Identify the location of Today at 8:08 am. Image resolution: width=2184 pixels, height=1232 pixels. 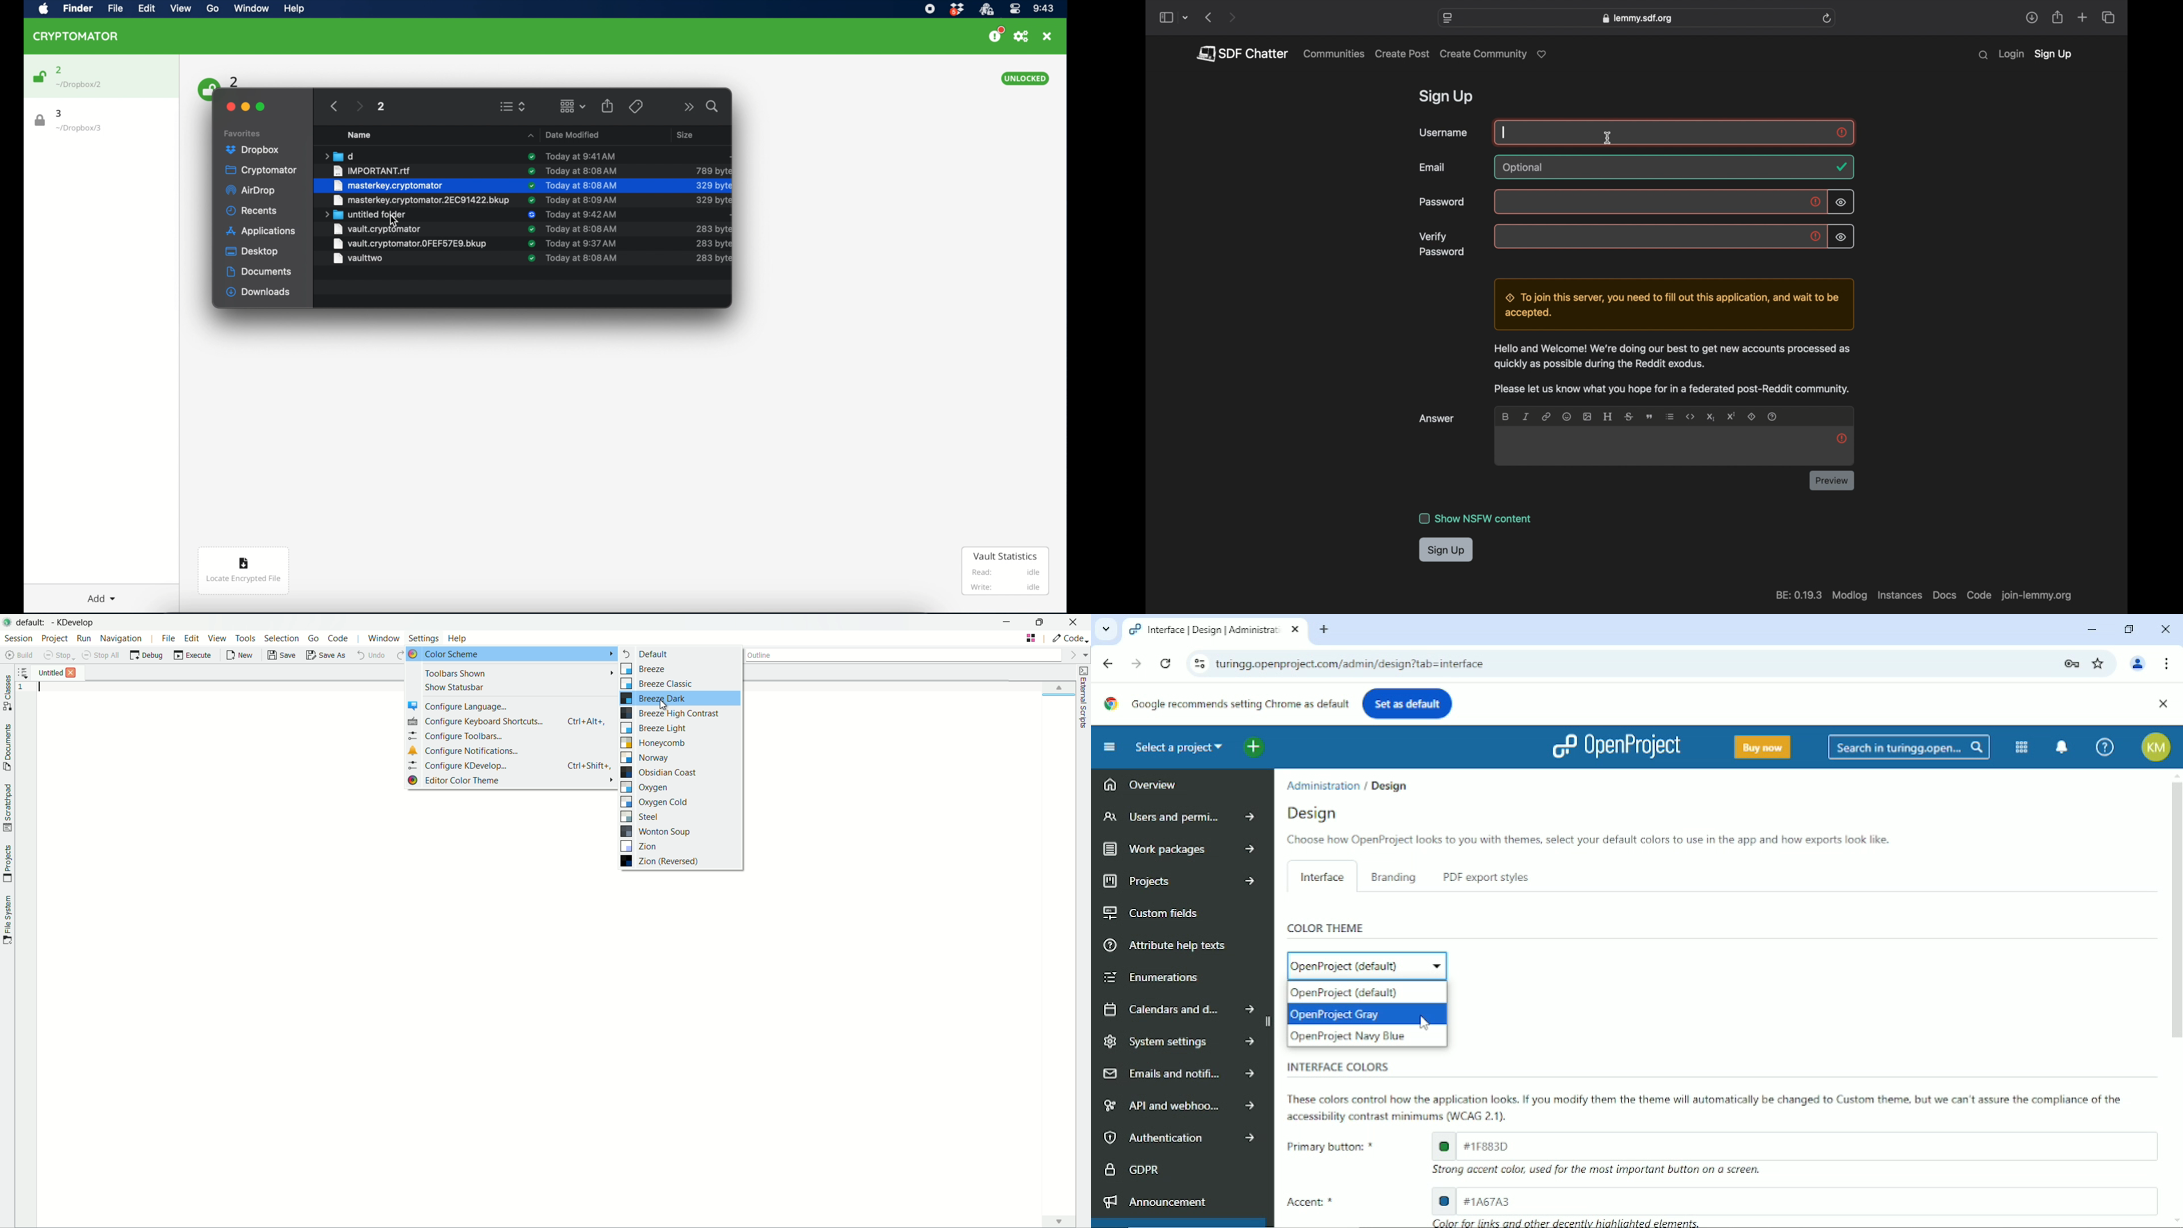
(584, 259).